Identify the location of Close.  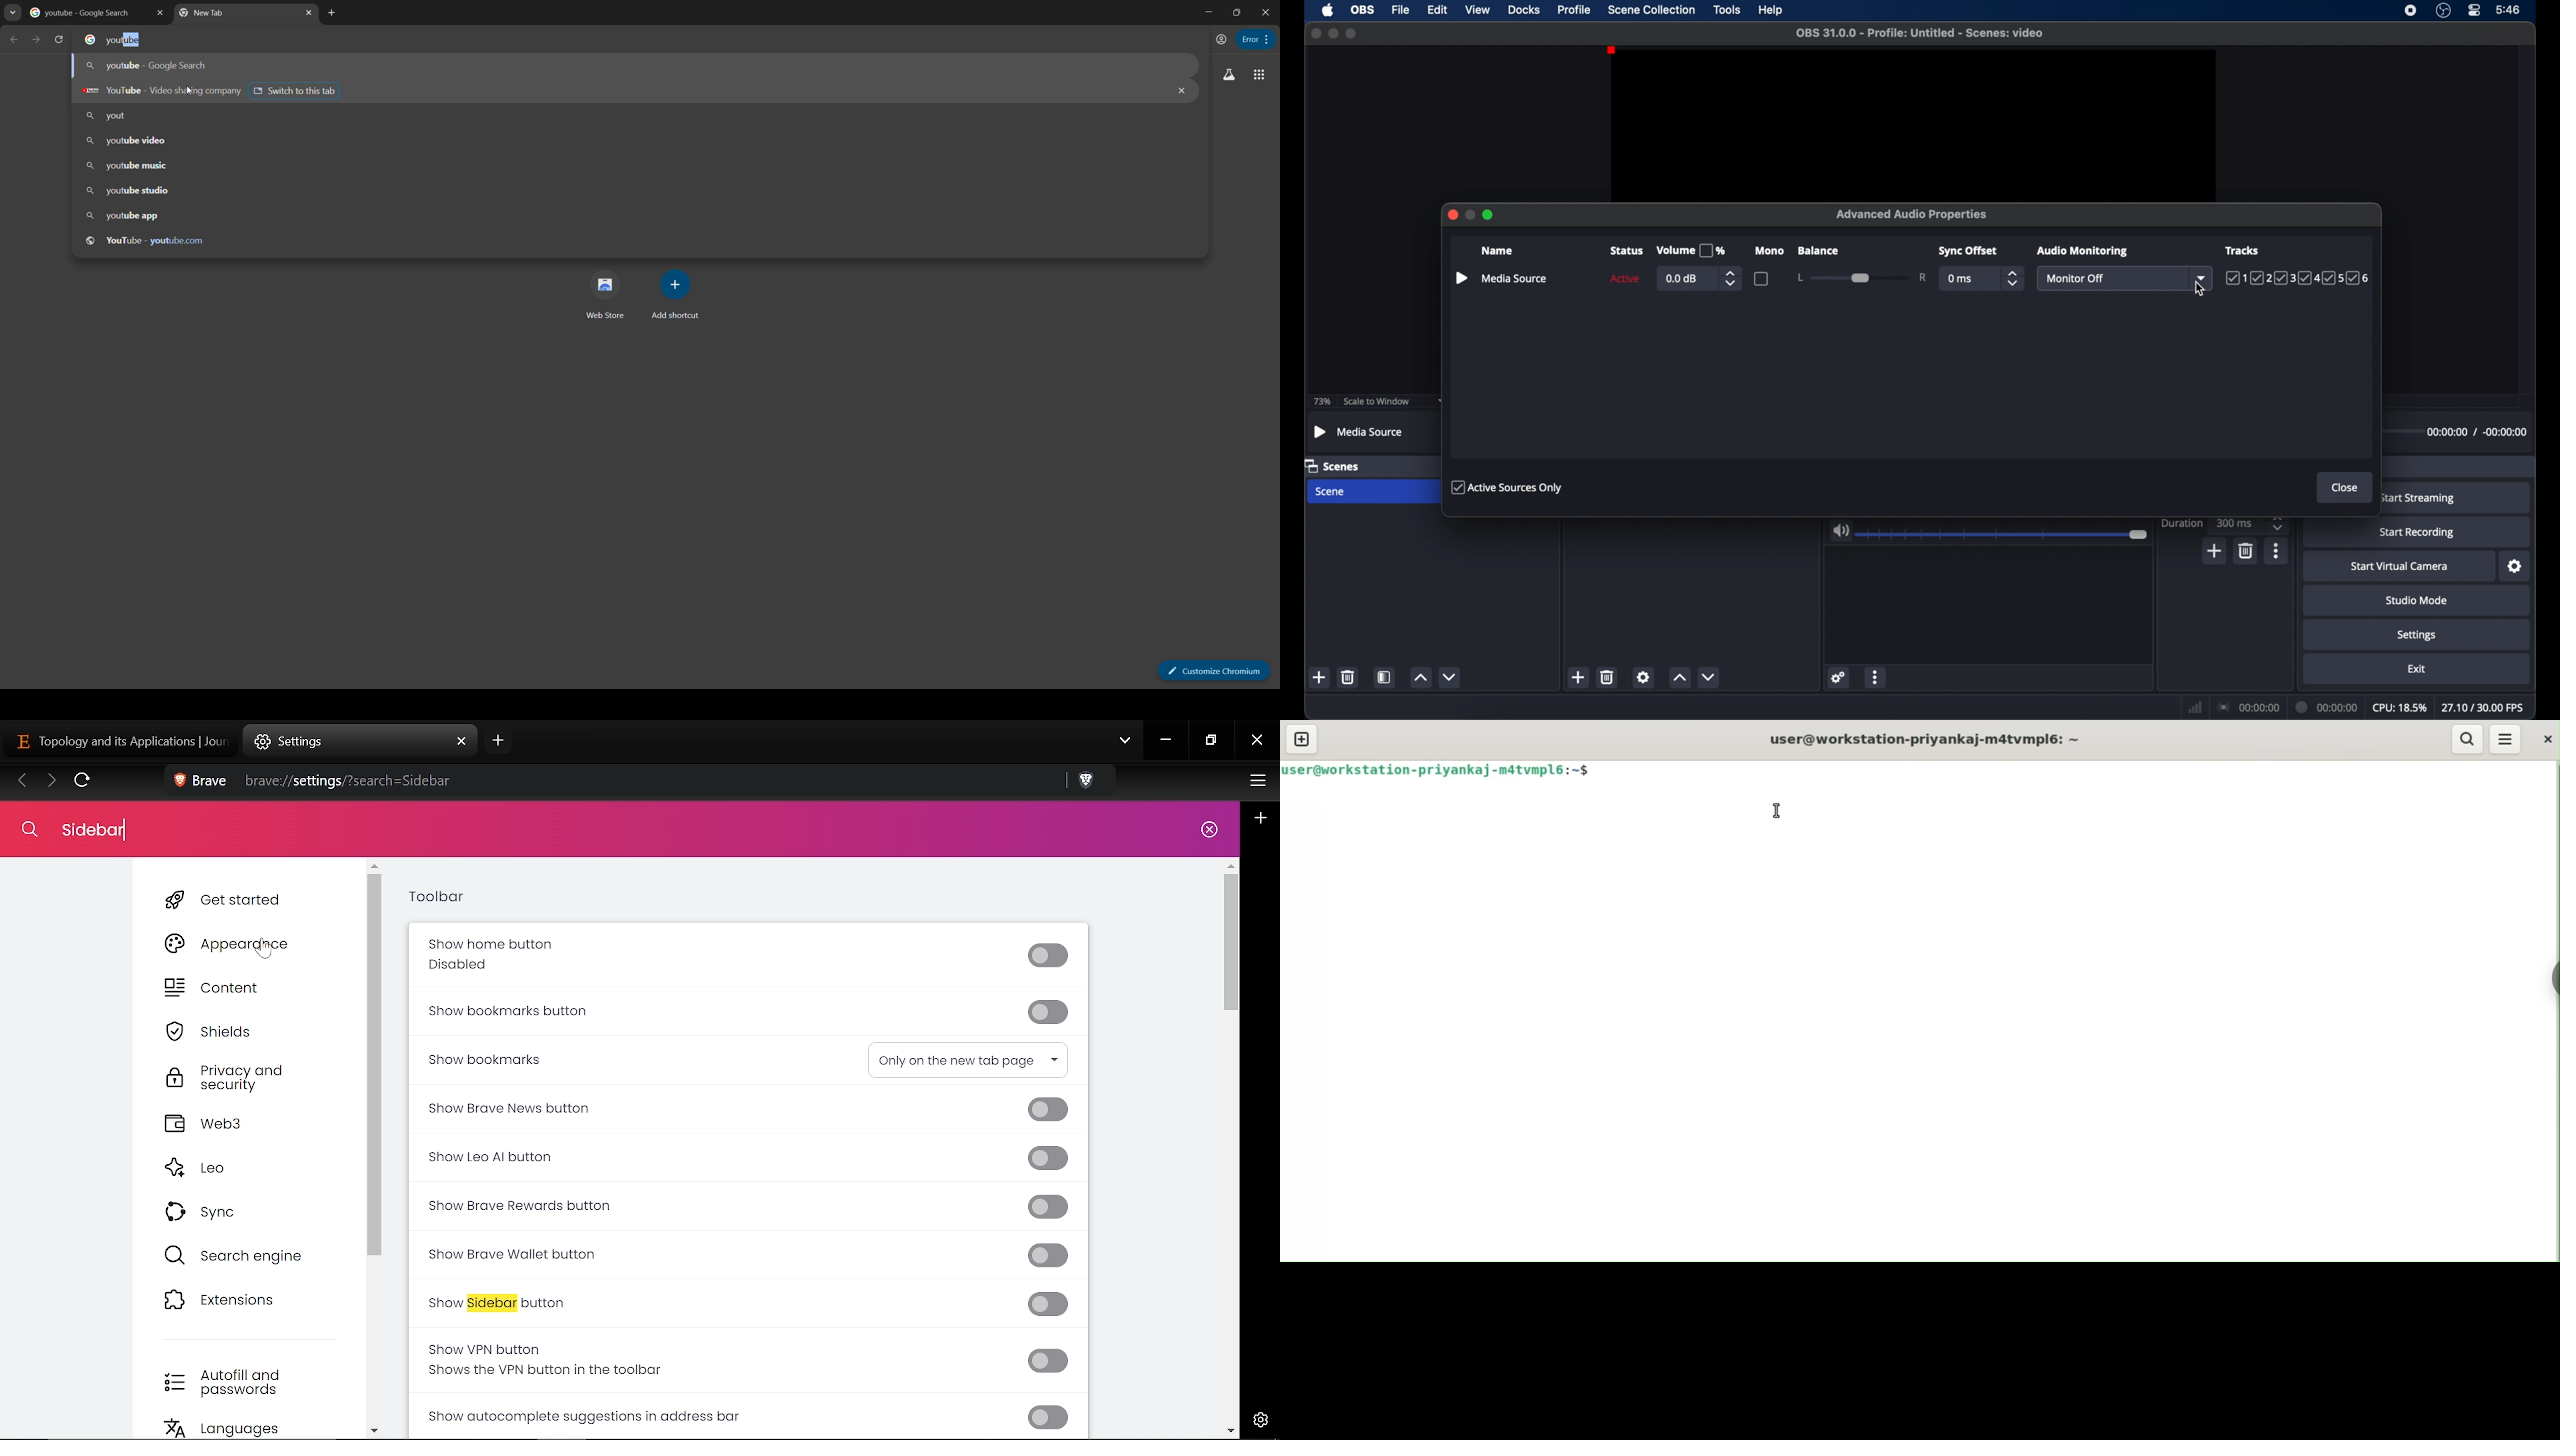
(1257, 742).